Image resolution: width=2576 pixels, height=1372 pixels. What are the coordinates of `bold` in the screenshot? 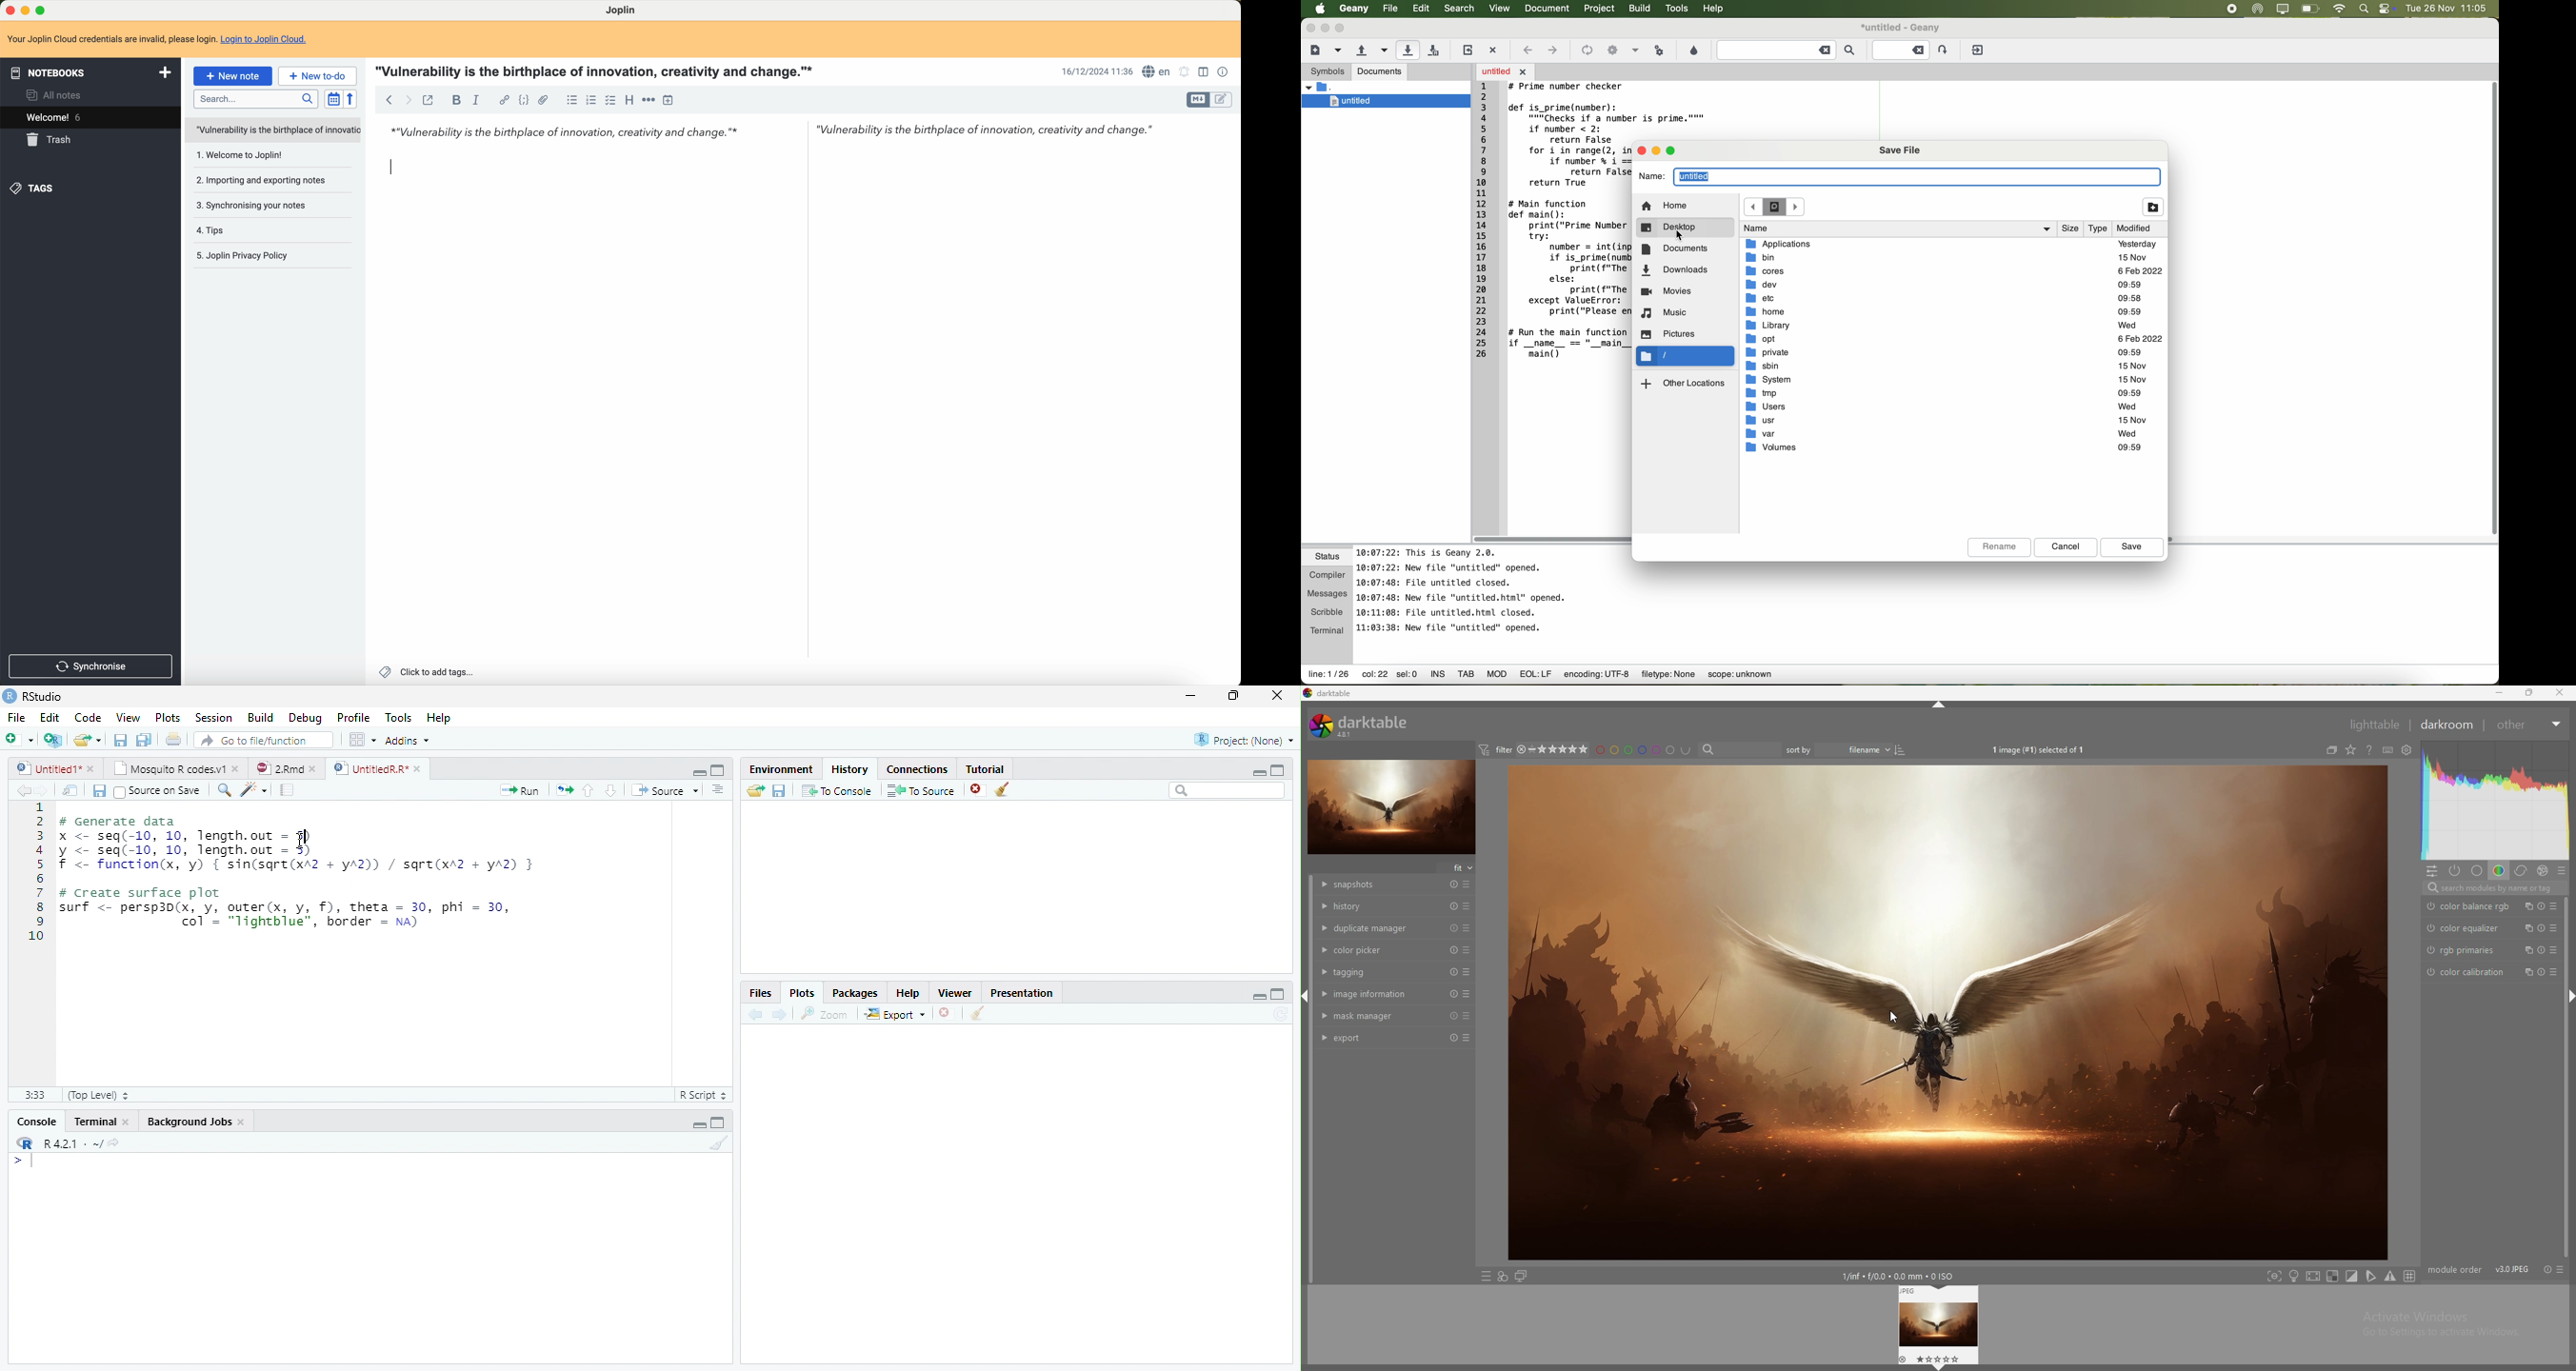 It's located at (454, 100).